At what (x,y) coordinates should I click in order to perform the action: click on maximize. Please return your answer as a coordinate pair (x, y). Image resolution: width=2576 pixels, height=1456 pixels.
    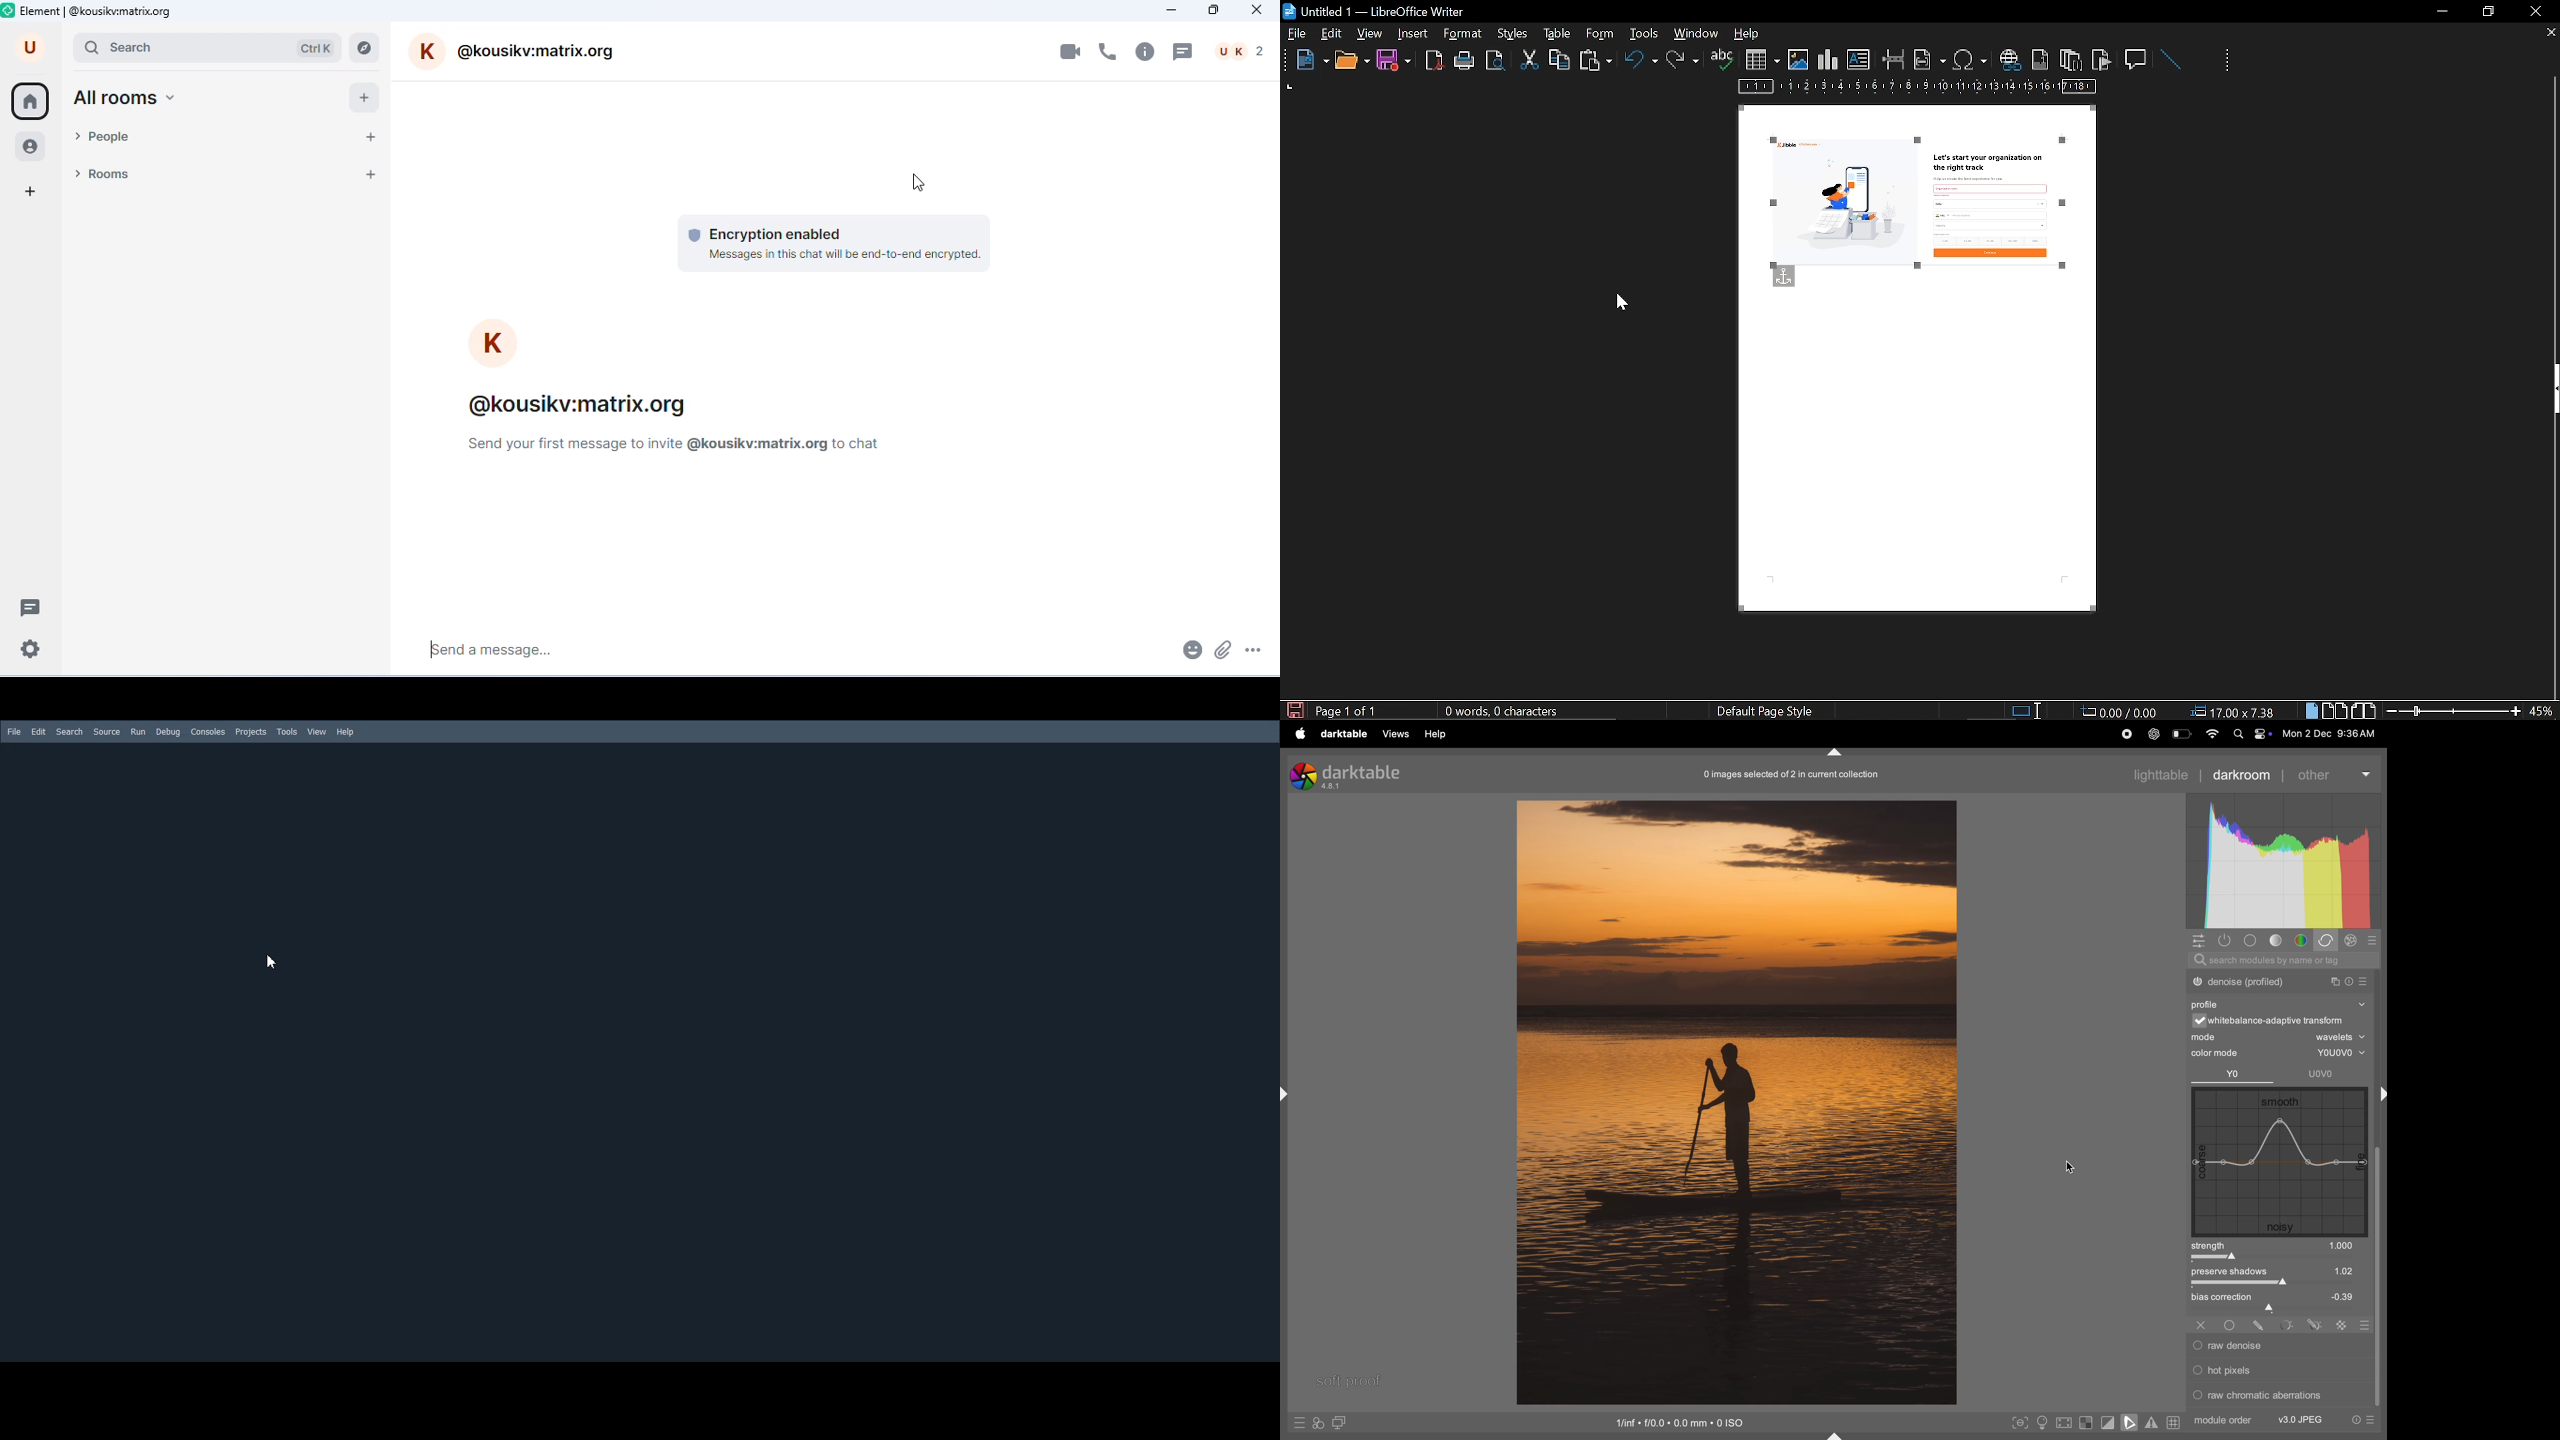
    Looking at the image, I should click on (1212, 9).